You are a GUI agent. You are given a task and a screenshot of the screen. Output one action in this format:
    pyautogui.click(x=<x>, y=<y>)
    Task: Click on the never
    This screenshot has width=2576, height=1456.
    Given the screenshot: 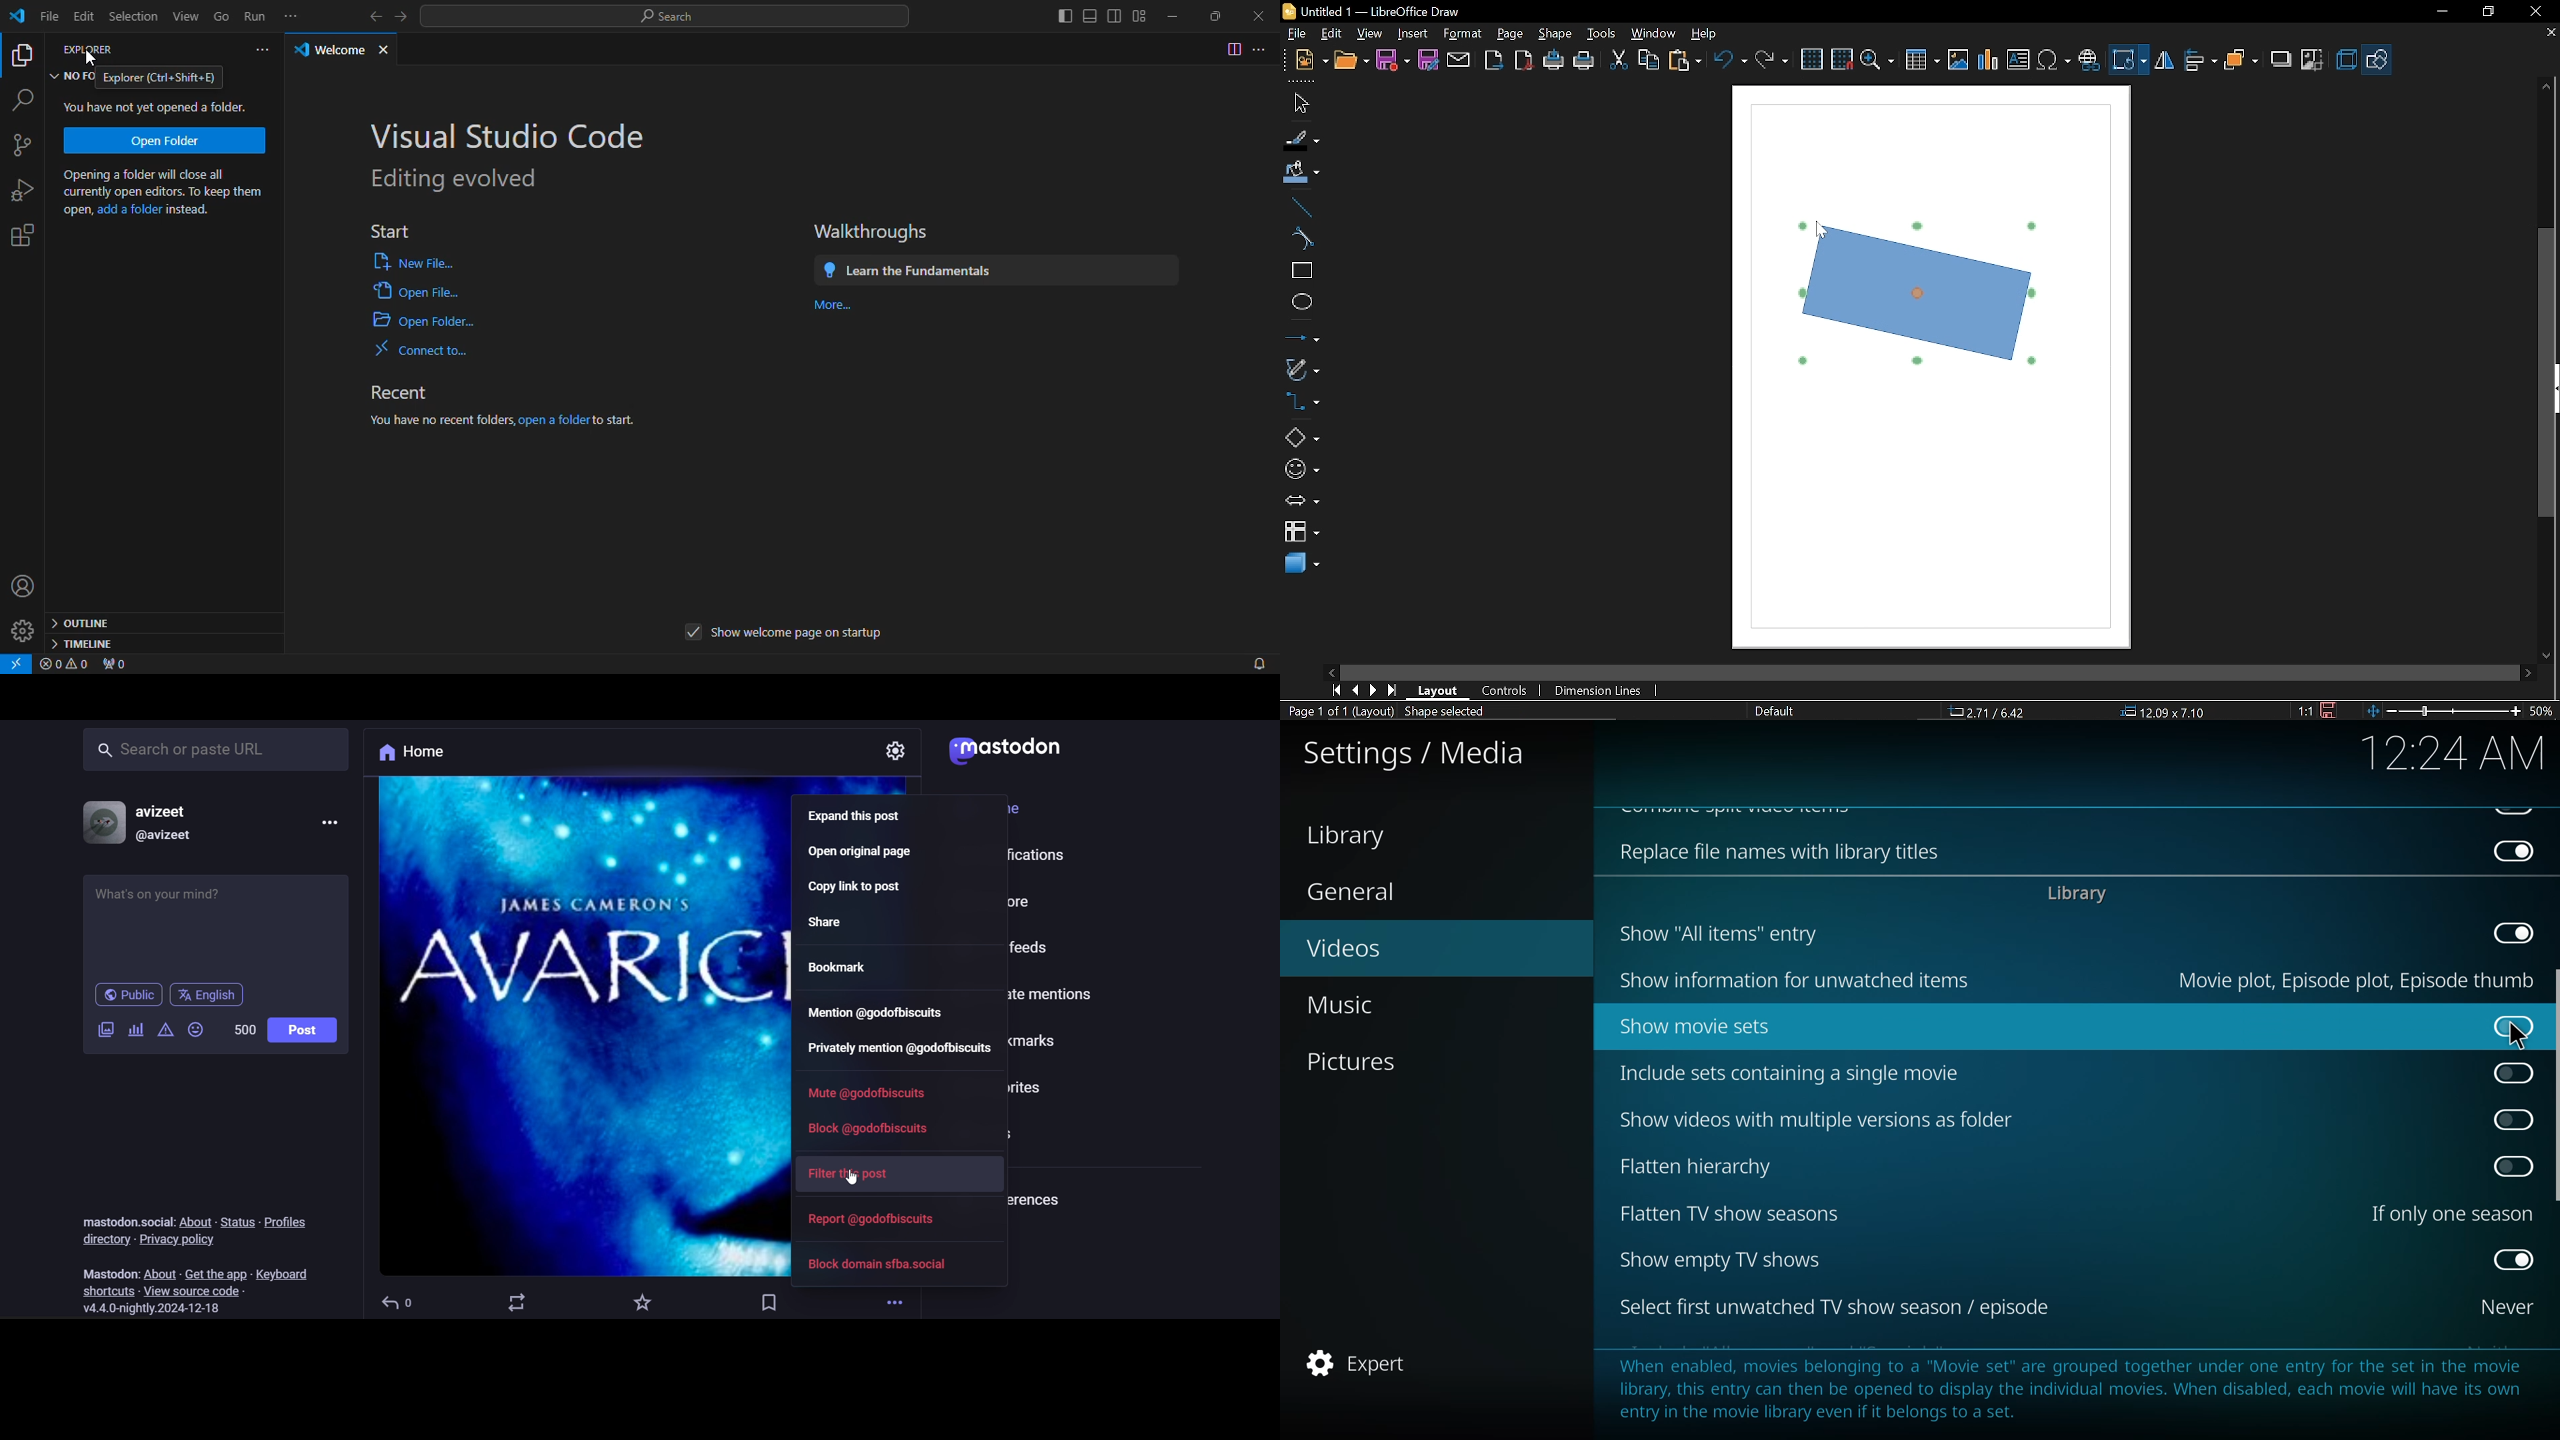 What is the action you would take?
    pyautogui.click(x=2501, y=1306)
    